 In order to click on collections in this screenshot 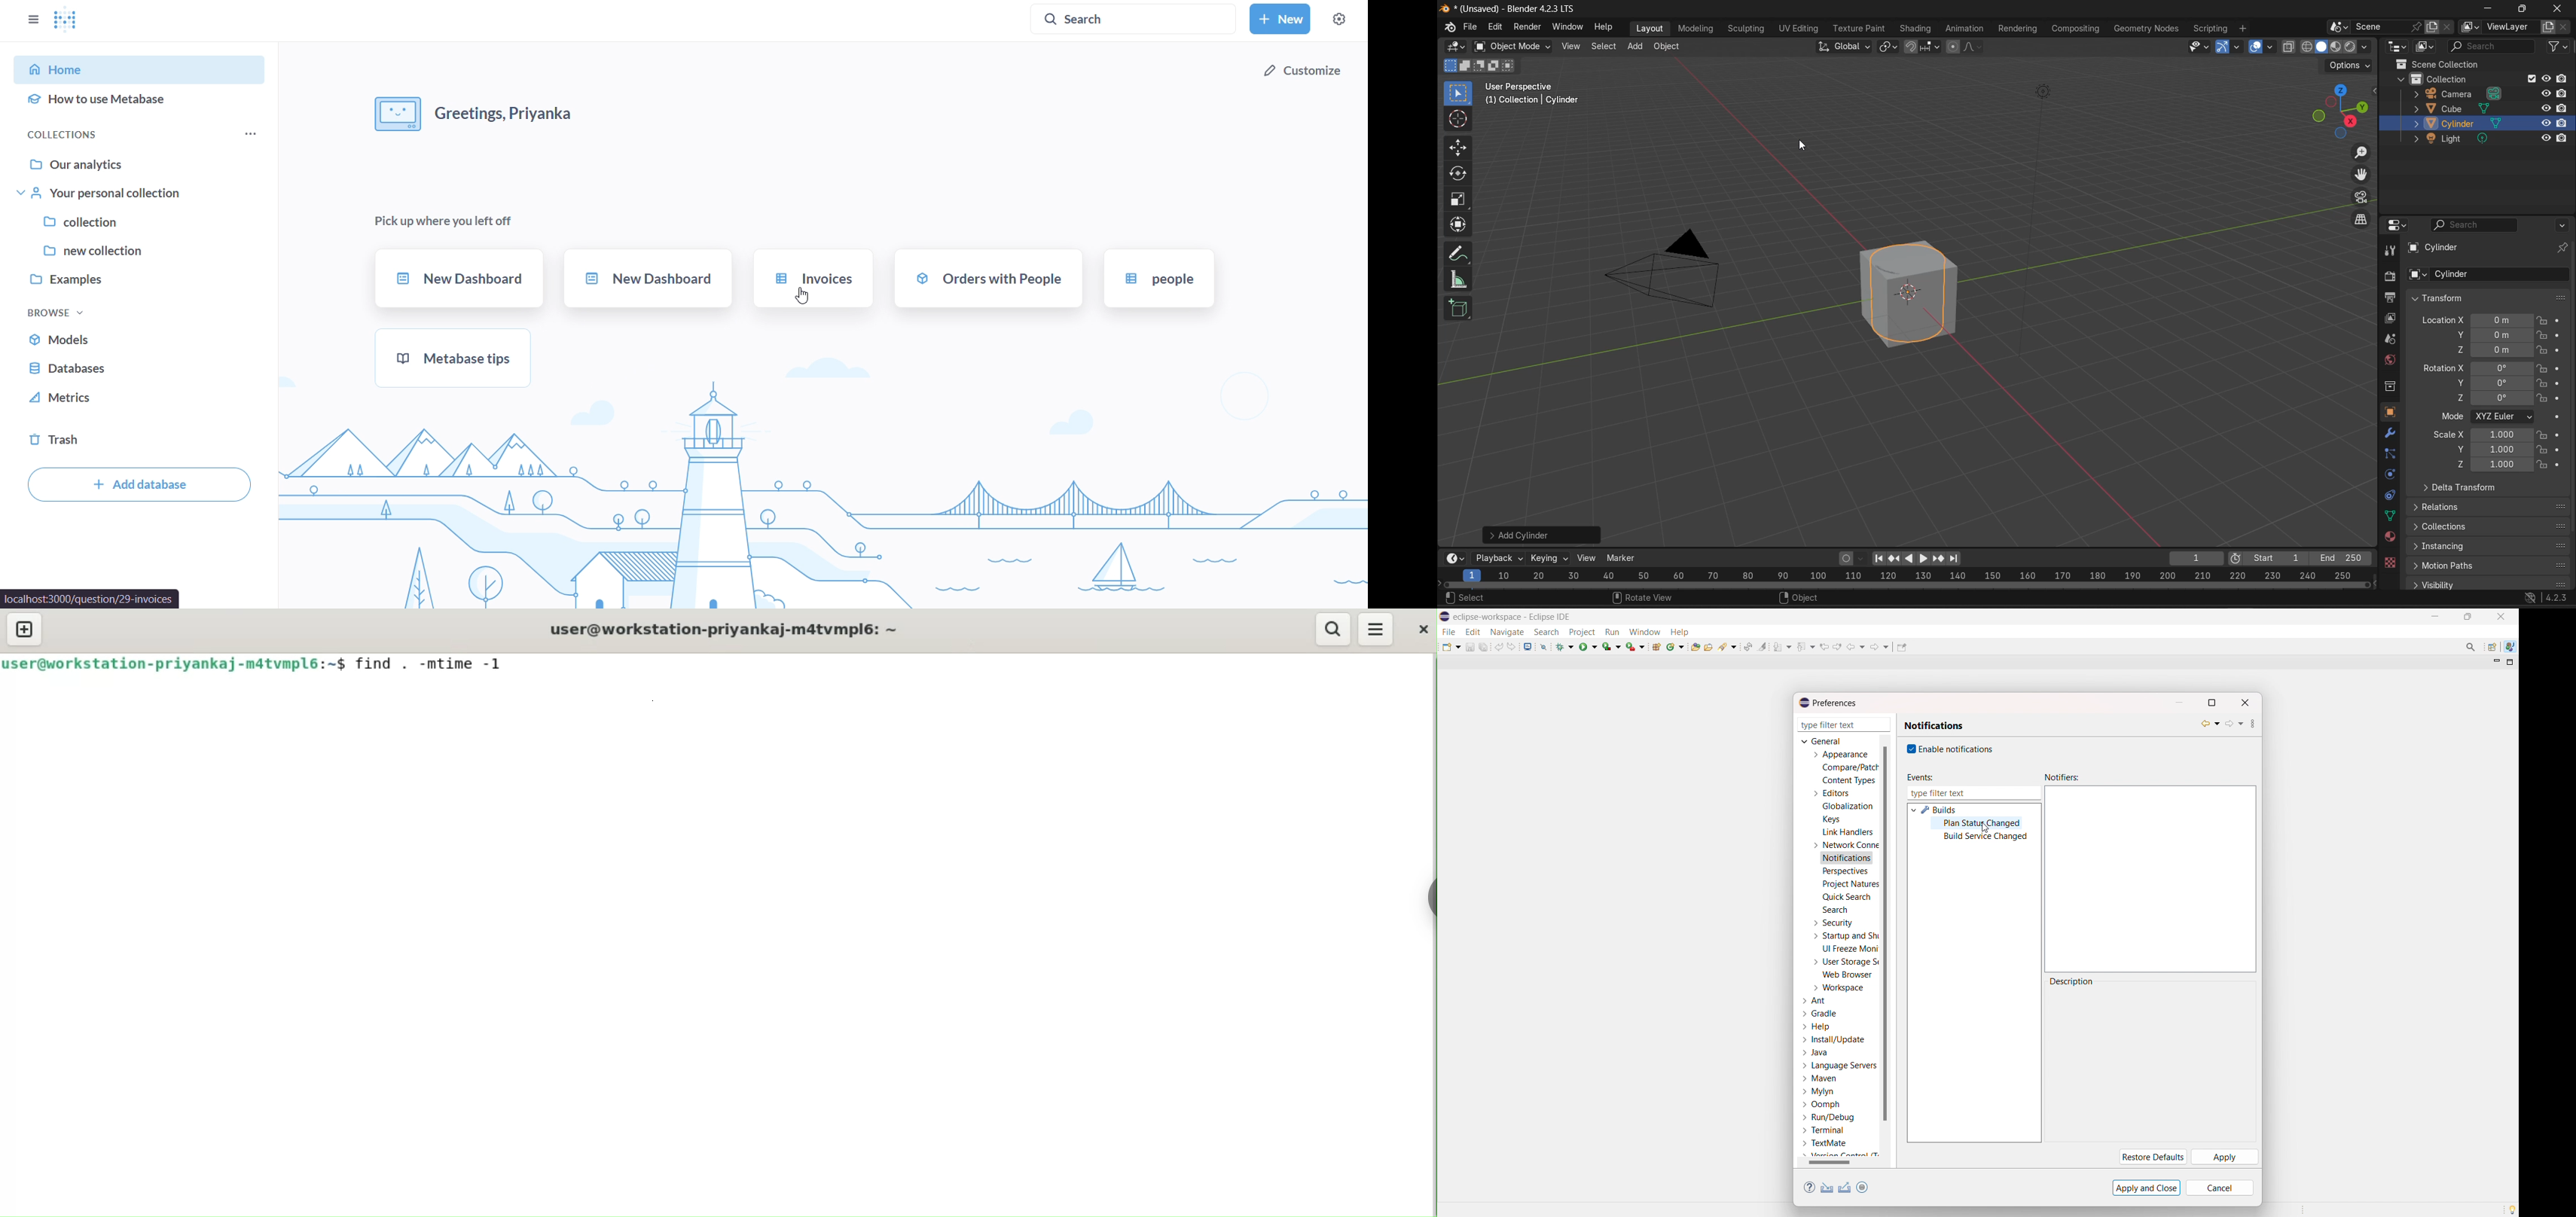, I will do `click(66, 134)`.